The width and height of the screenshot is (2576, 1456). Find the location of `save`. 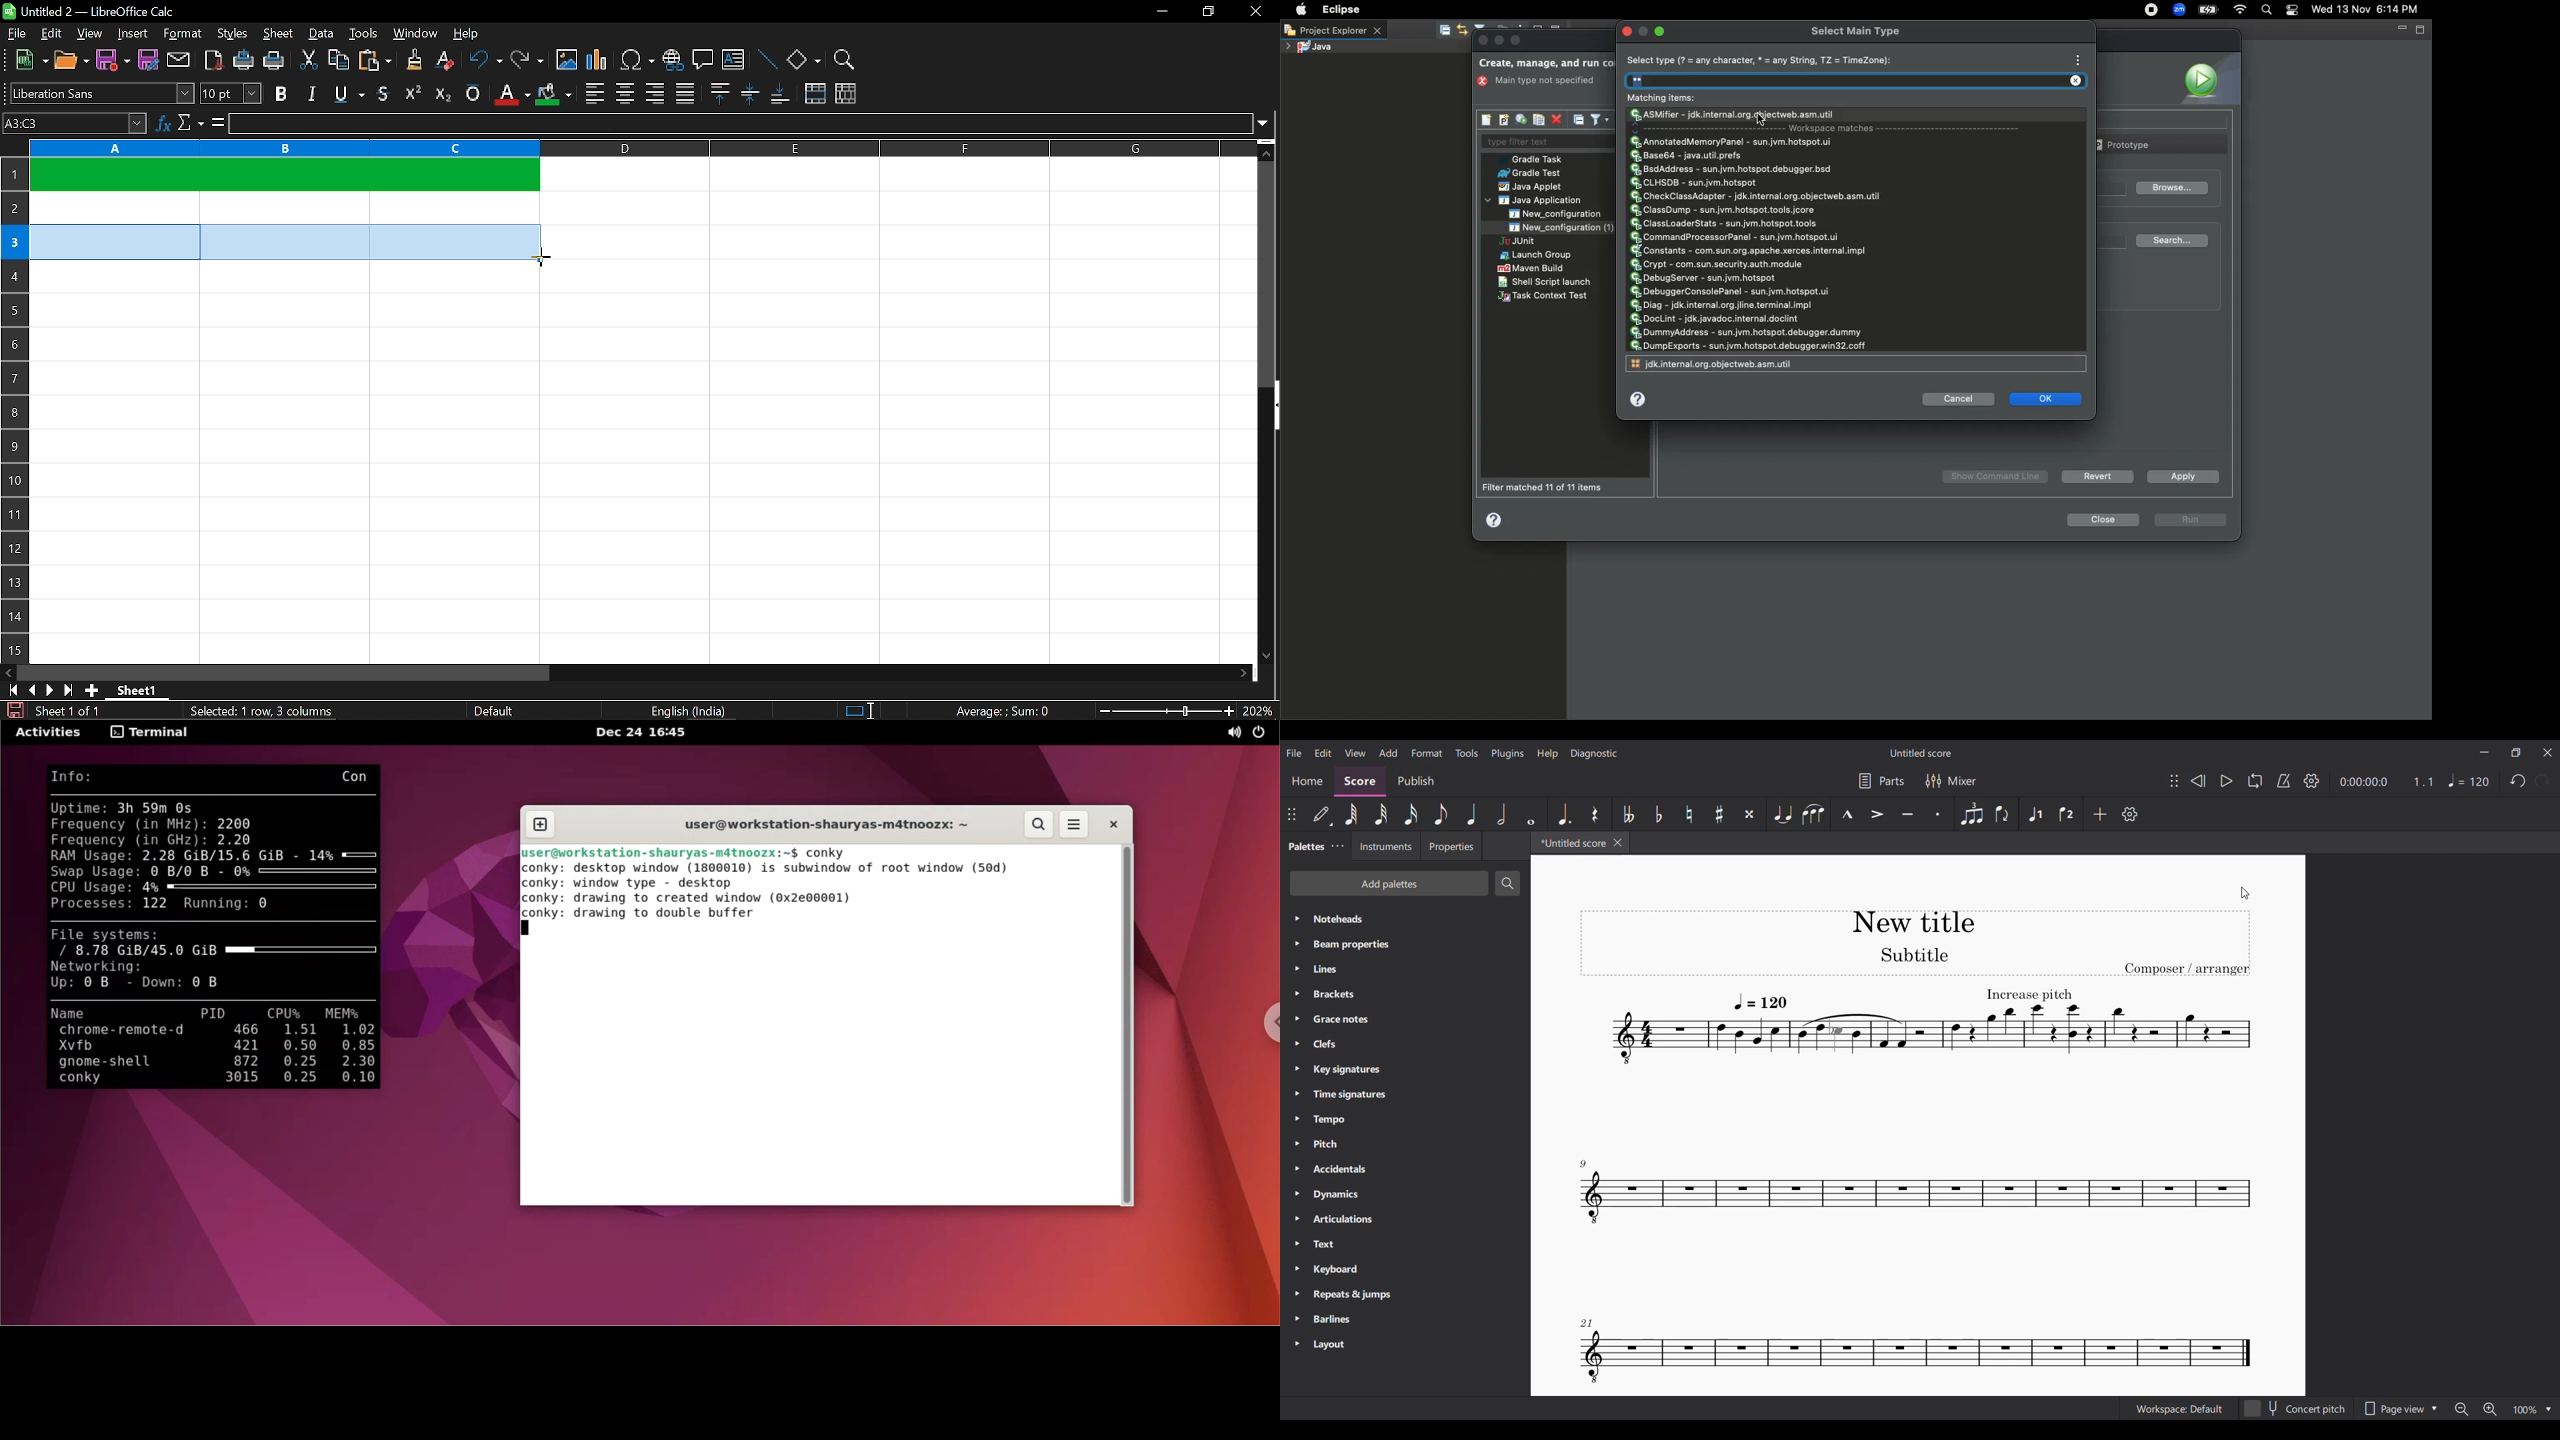

save is located at coordinates (113, 61).